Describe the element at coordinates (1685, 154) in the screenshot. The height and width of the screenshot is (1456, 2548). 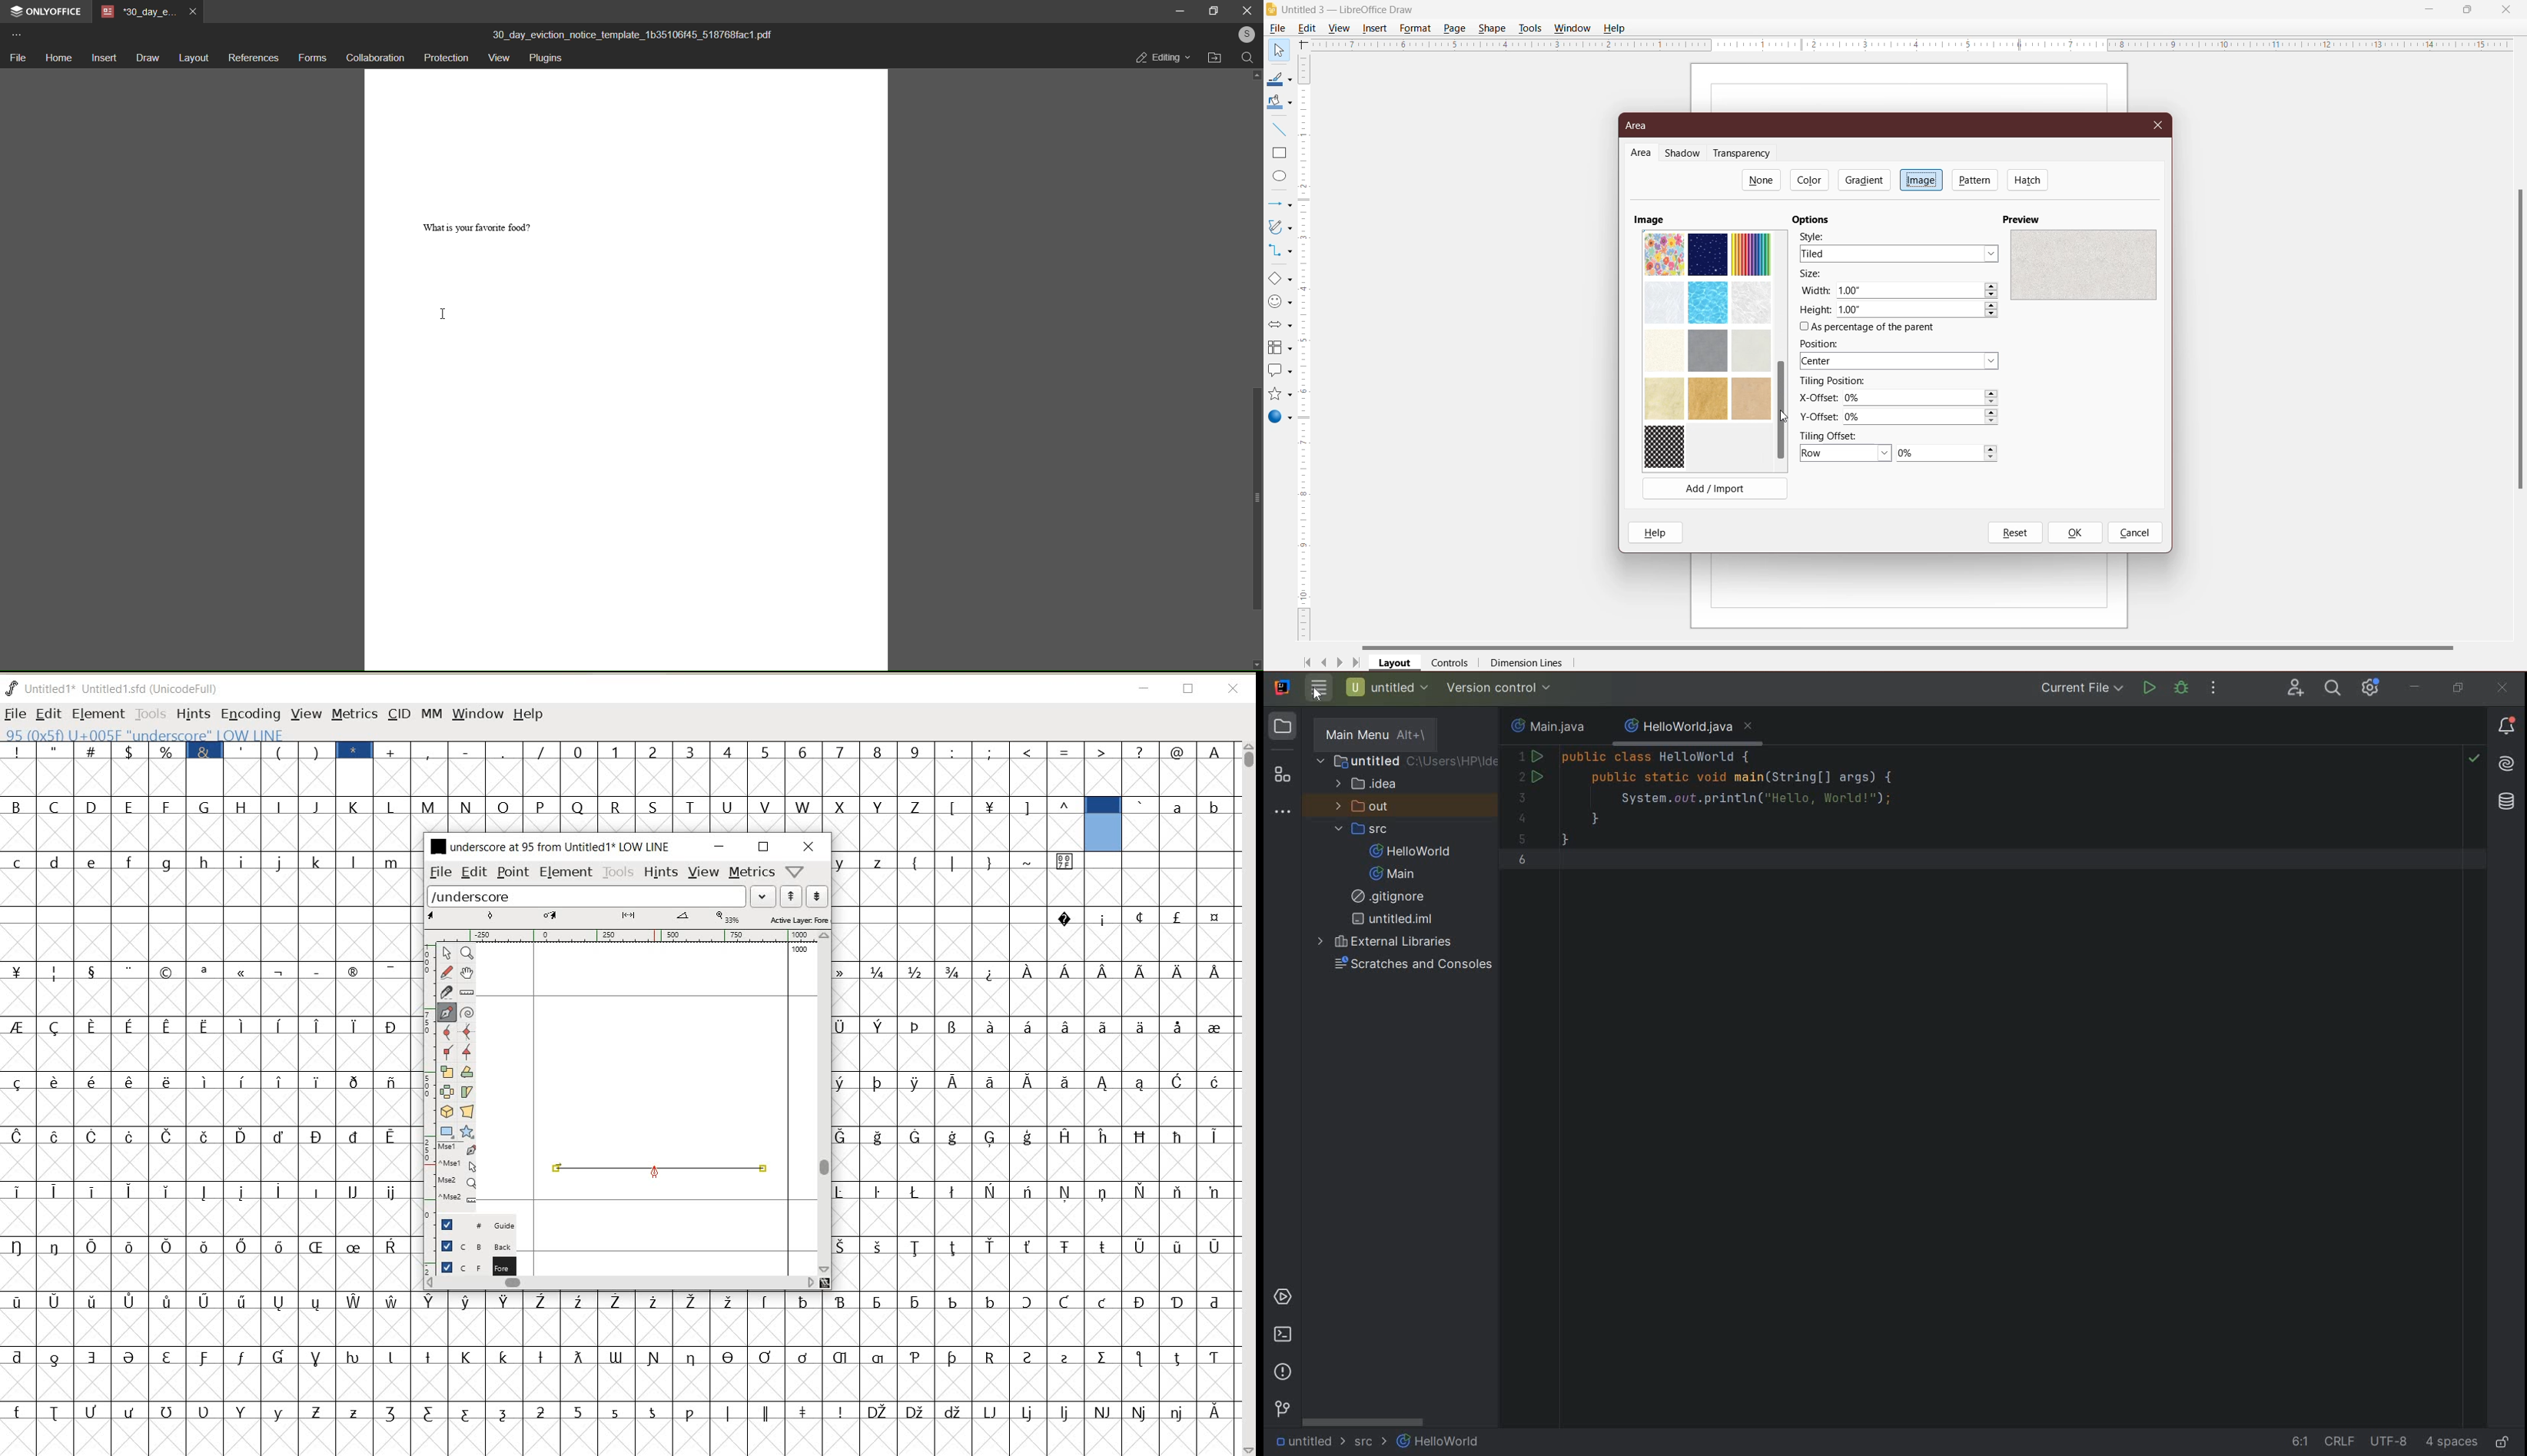
I see `Shadow` at that location.